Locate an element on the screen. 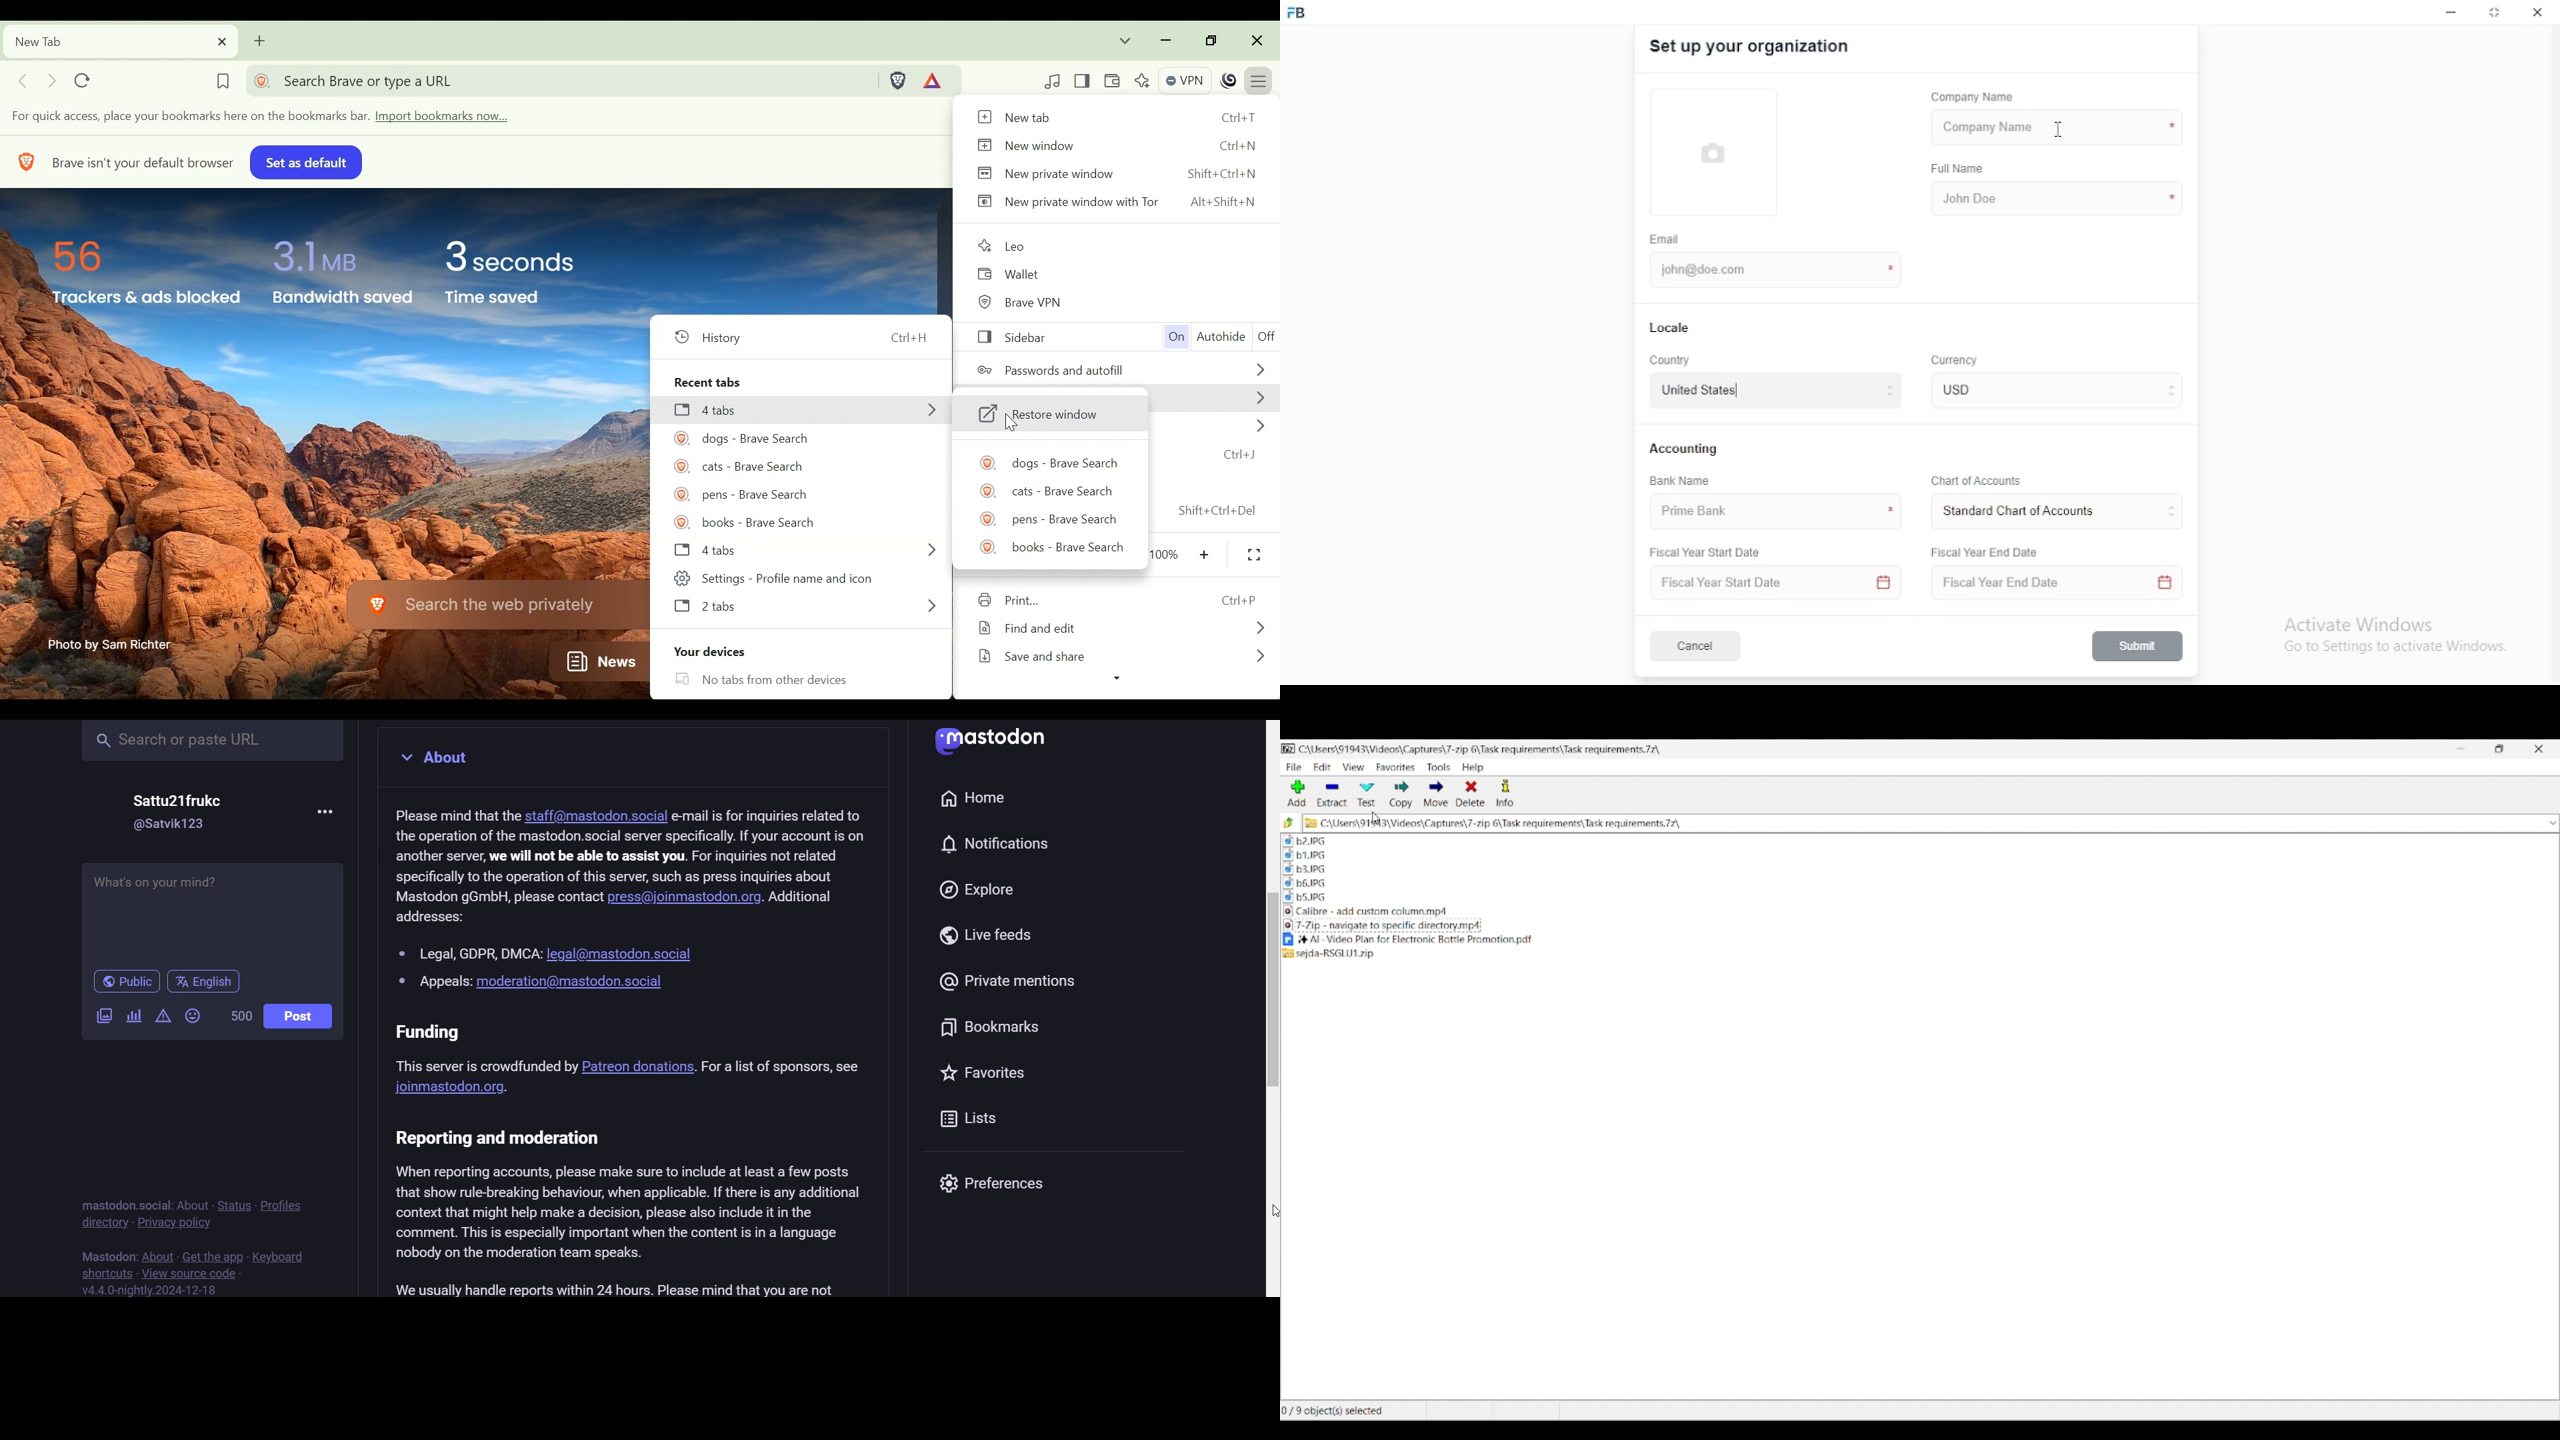 Image resolution: width=2576 pixels, height=1456 pixels. Mastodon gGmbH, please contact is located at coordinates (497, 897).